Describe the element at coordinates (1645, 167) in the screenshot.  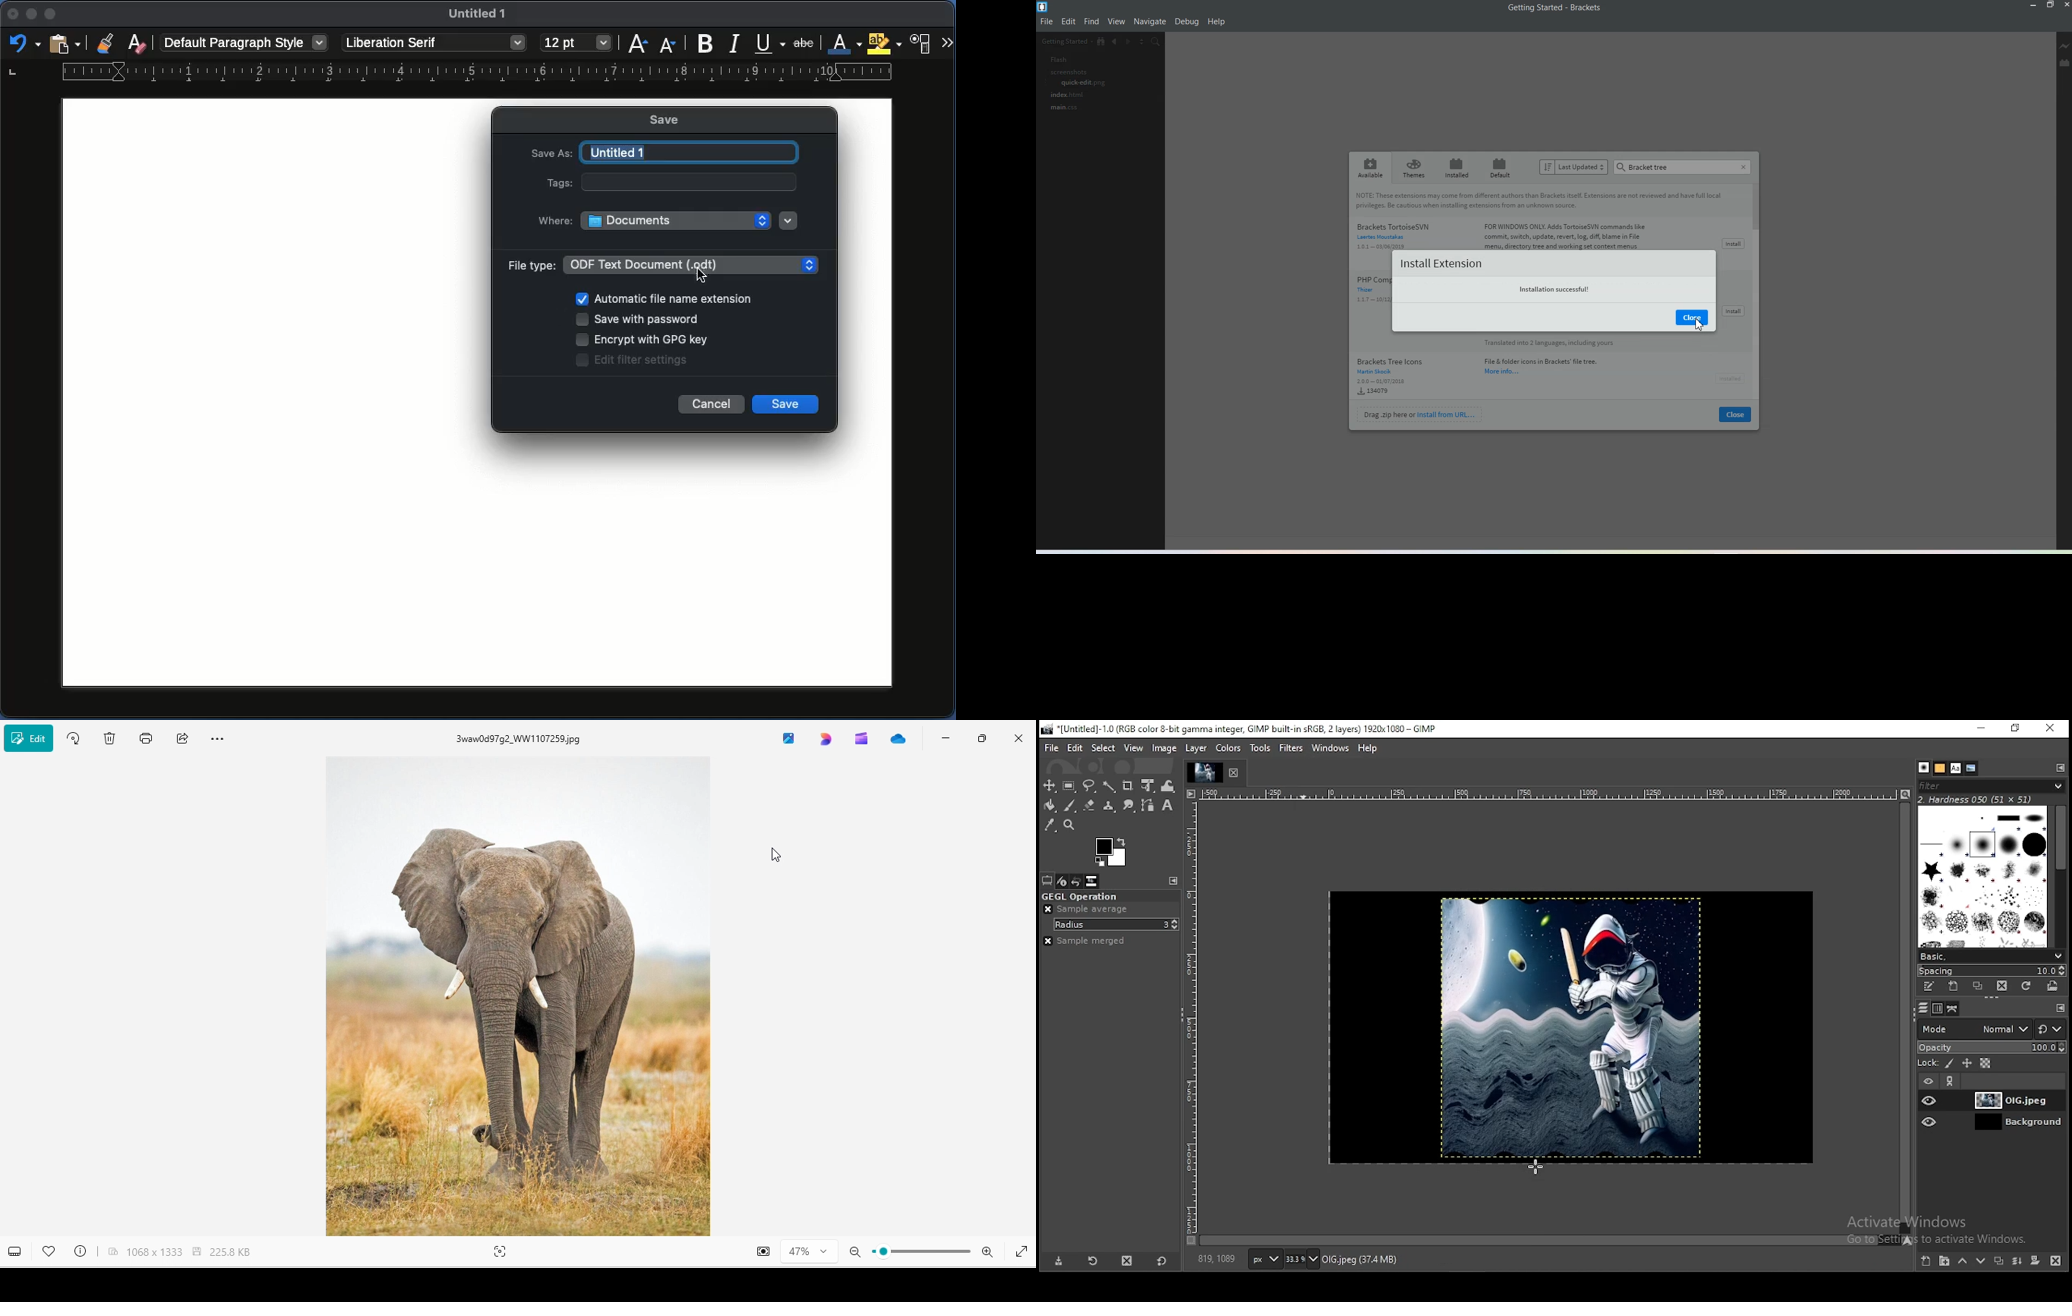
I see `Text` at that location.